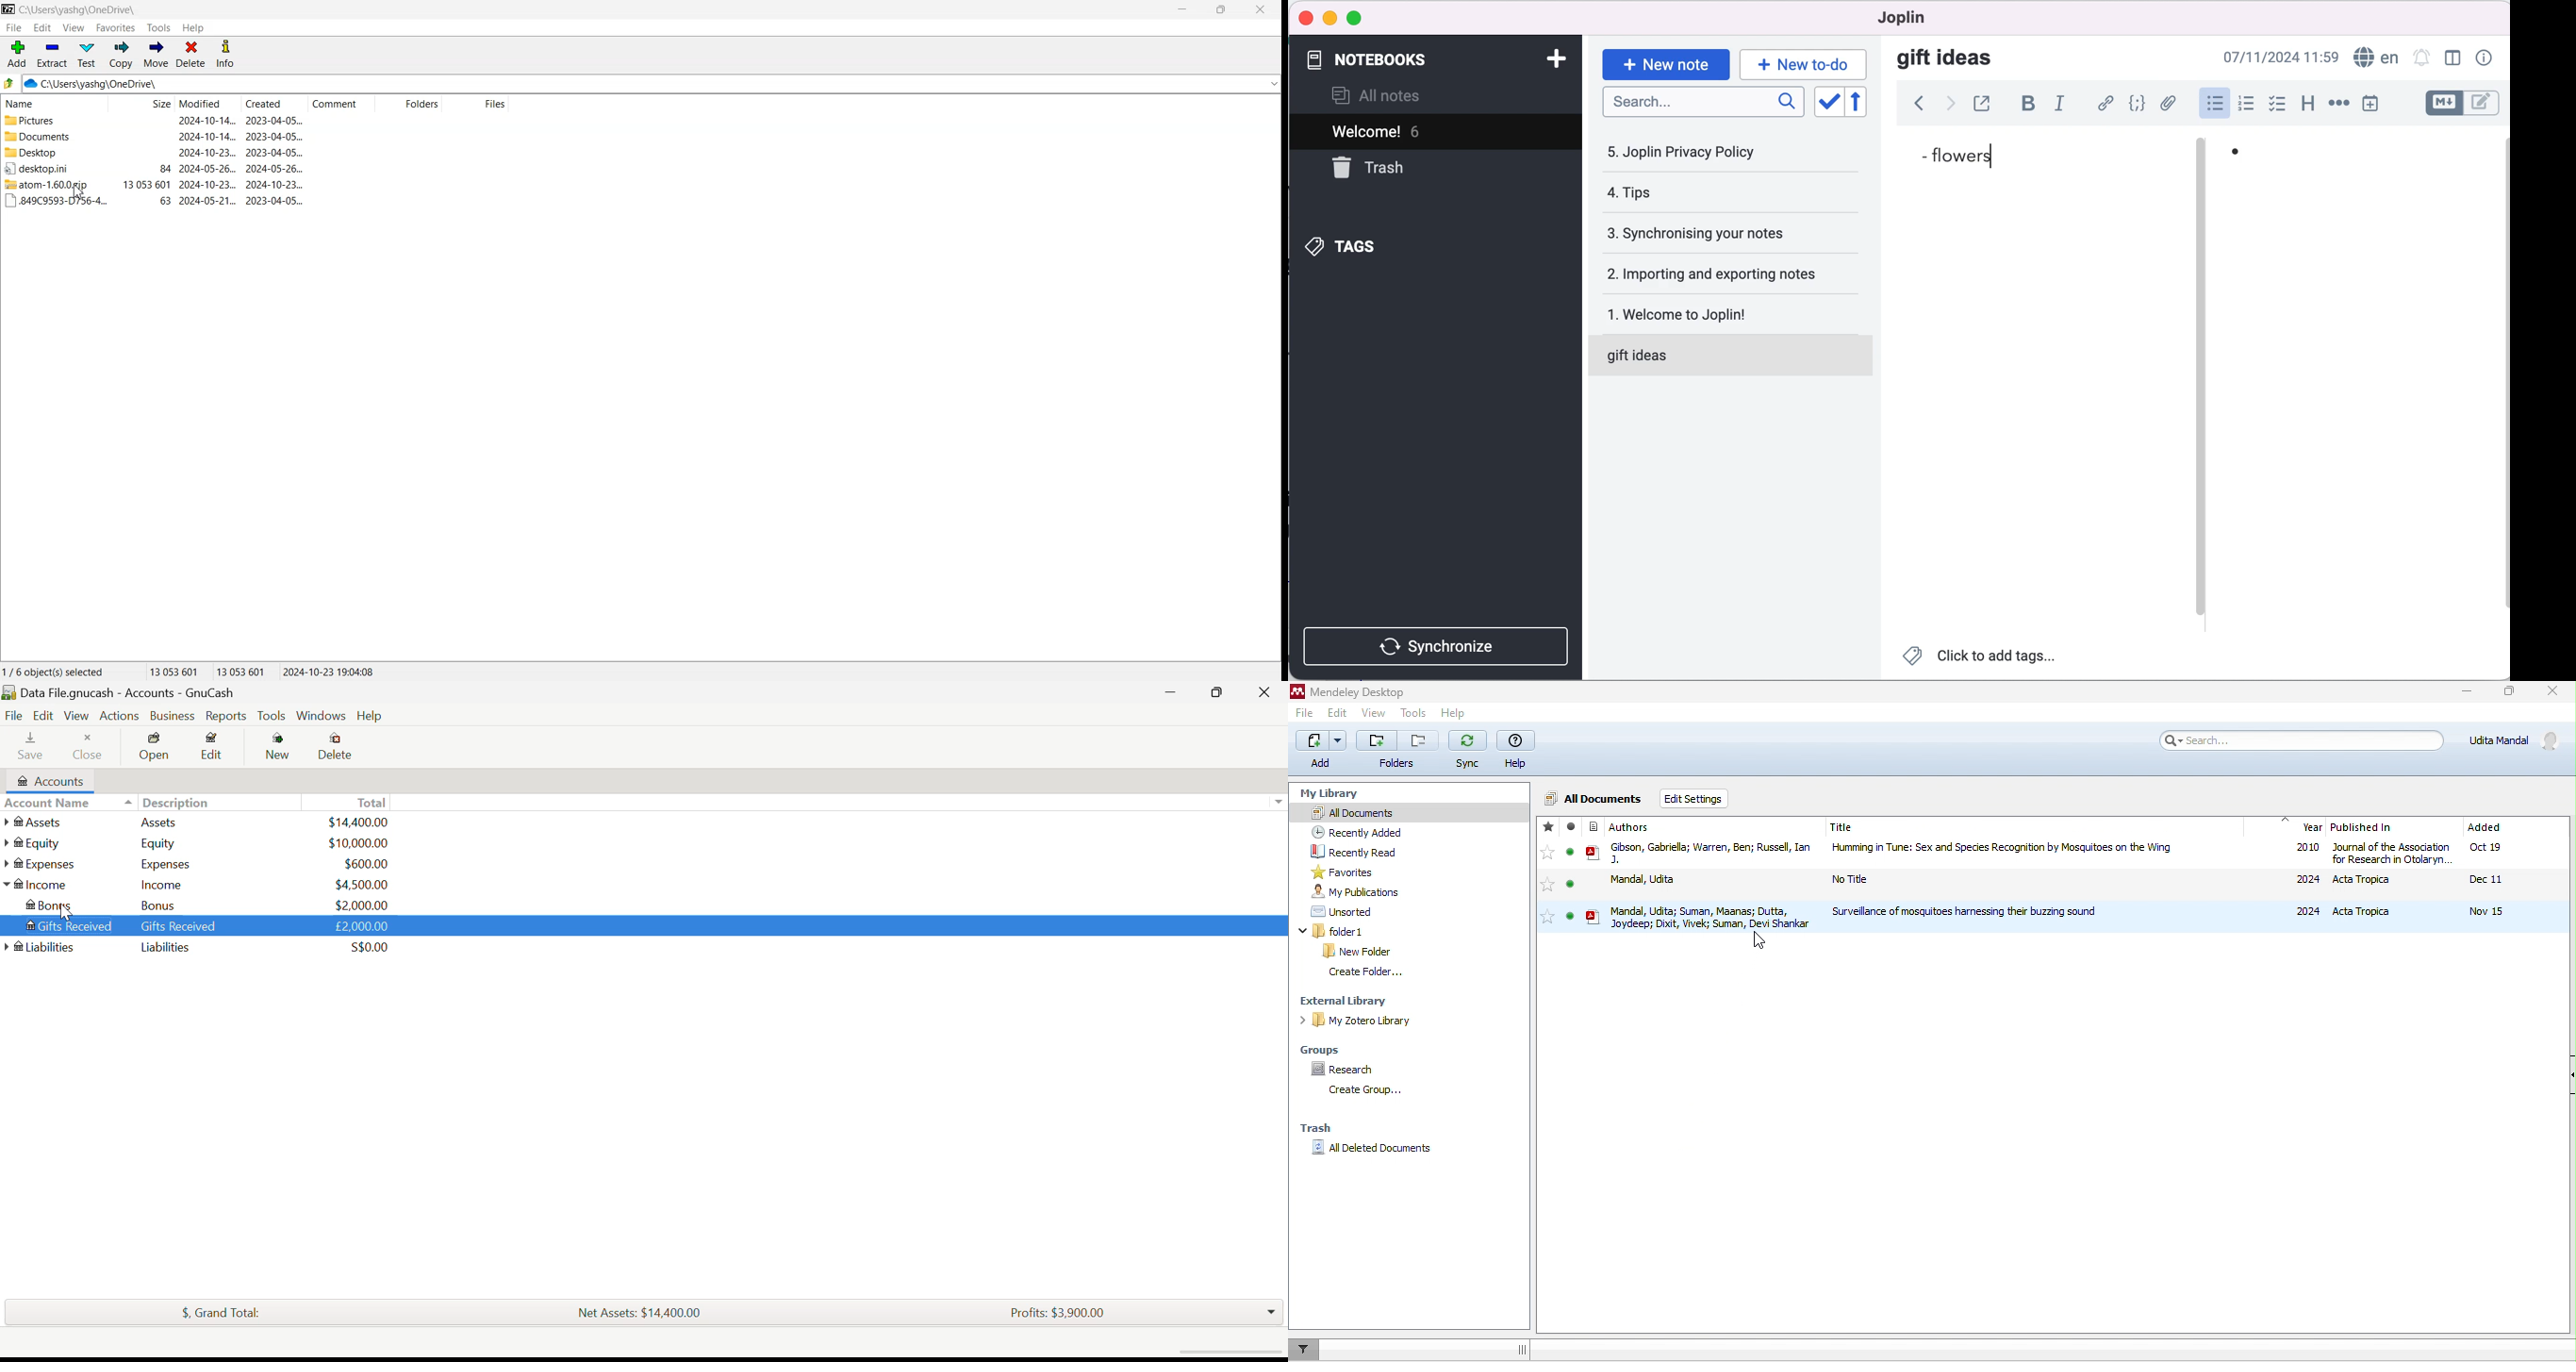 This screenshot has width=2576, height=1372. Describe the element at coordinates (1984, 103) in the screenshot. I see `toggle external editing` at that location.